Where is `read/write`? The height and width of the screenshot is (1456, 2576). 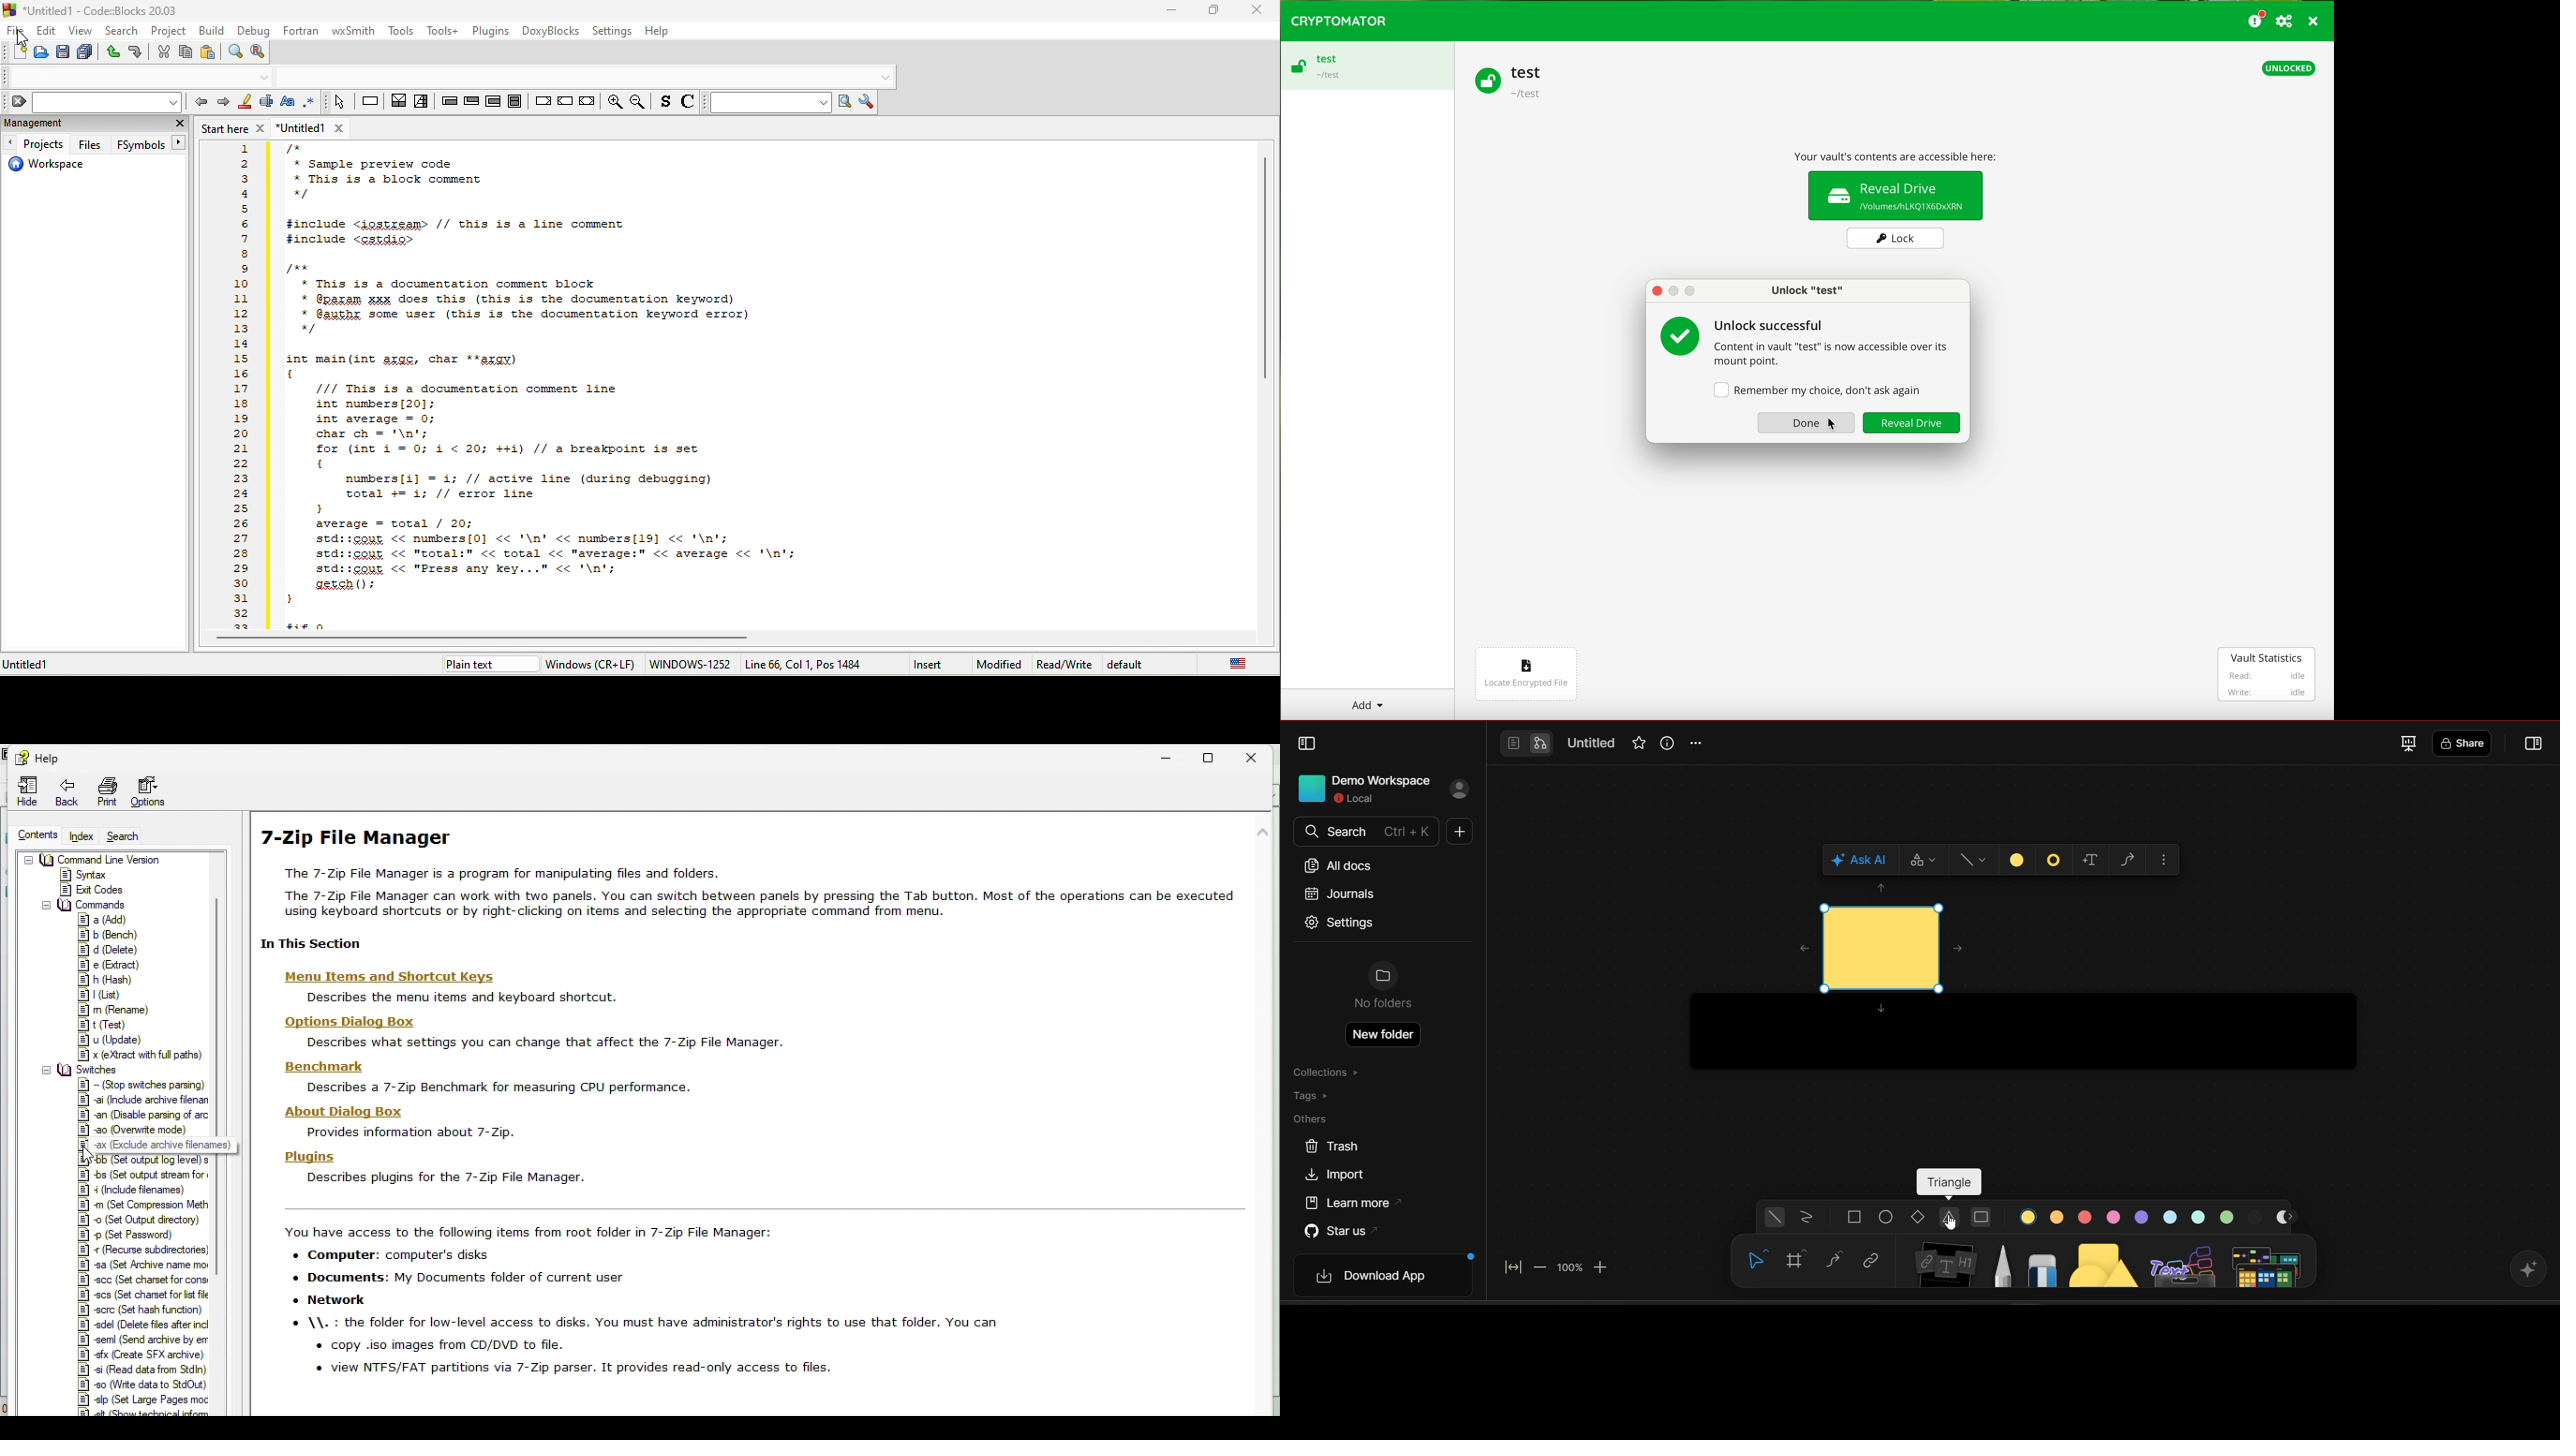
read/write is located at coordinates (1064, 665).